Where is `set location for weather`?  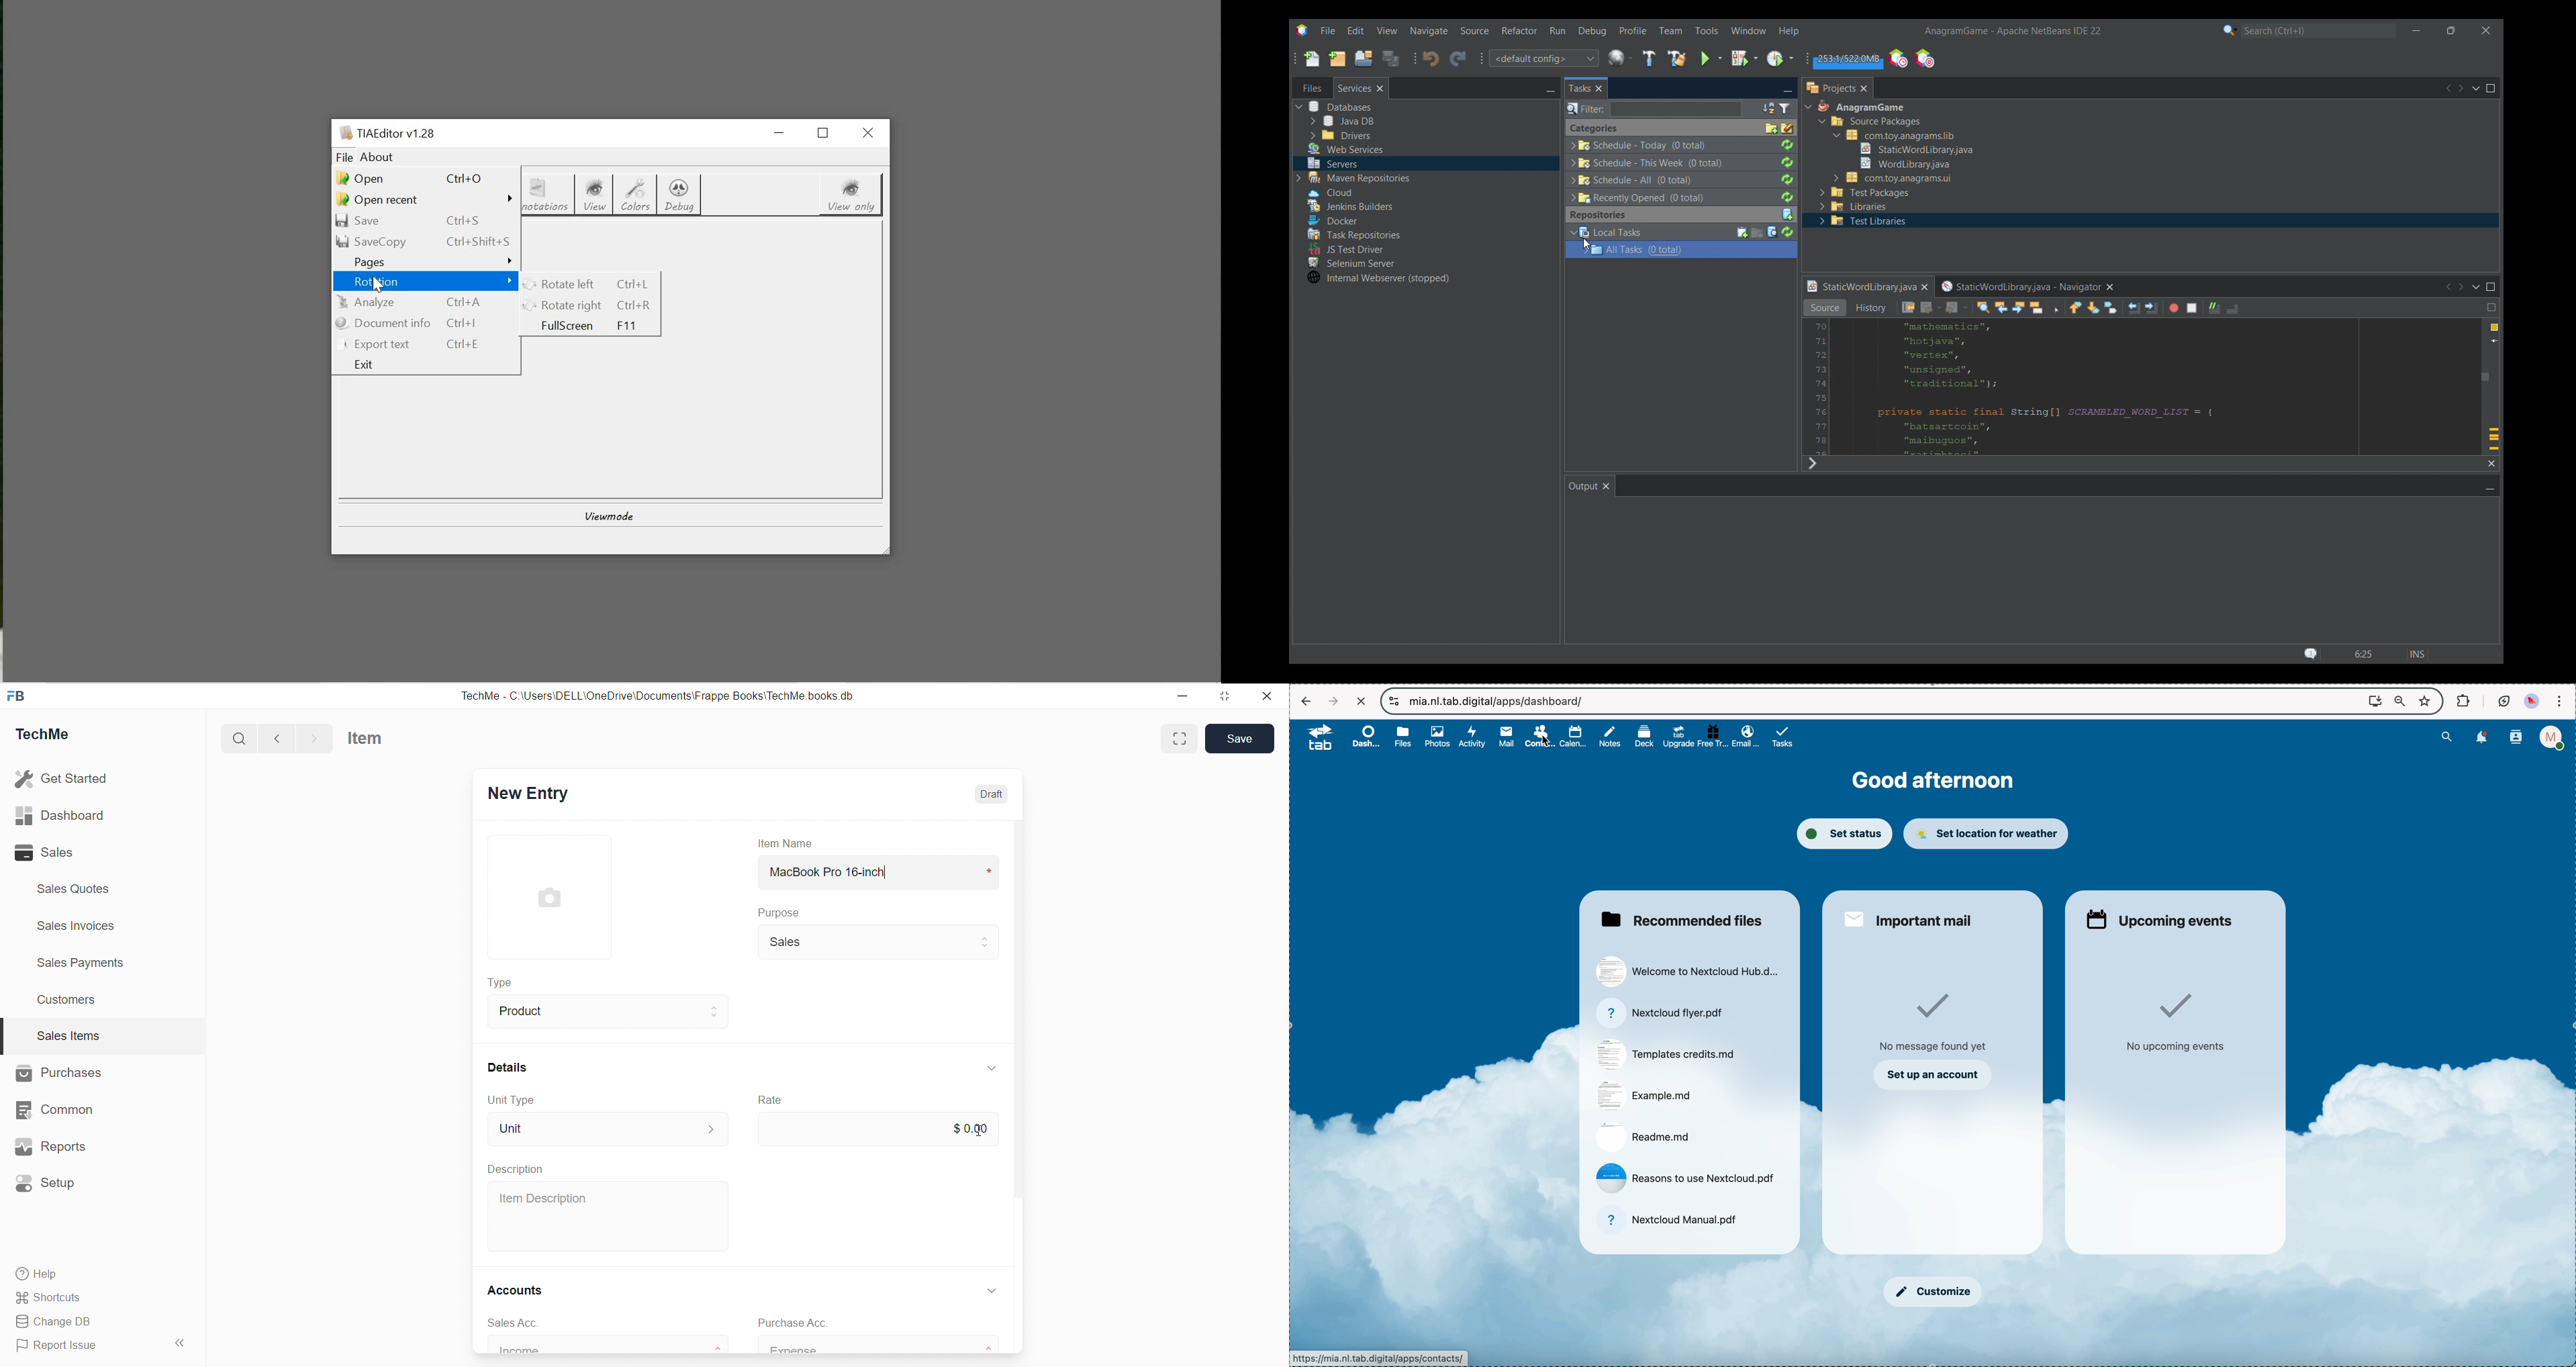 set location for weather is located at coordinates (1990, 834).